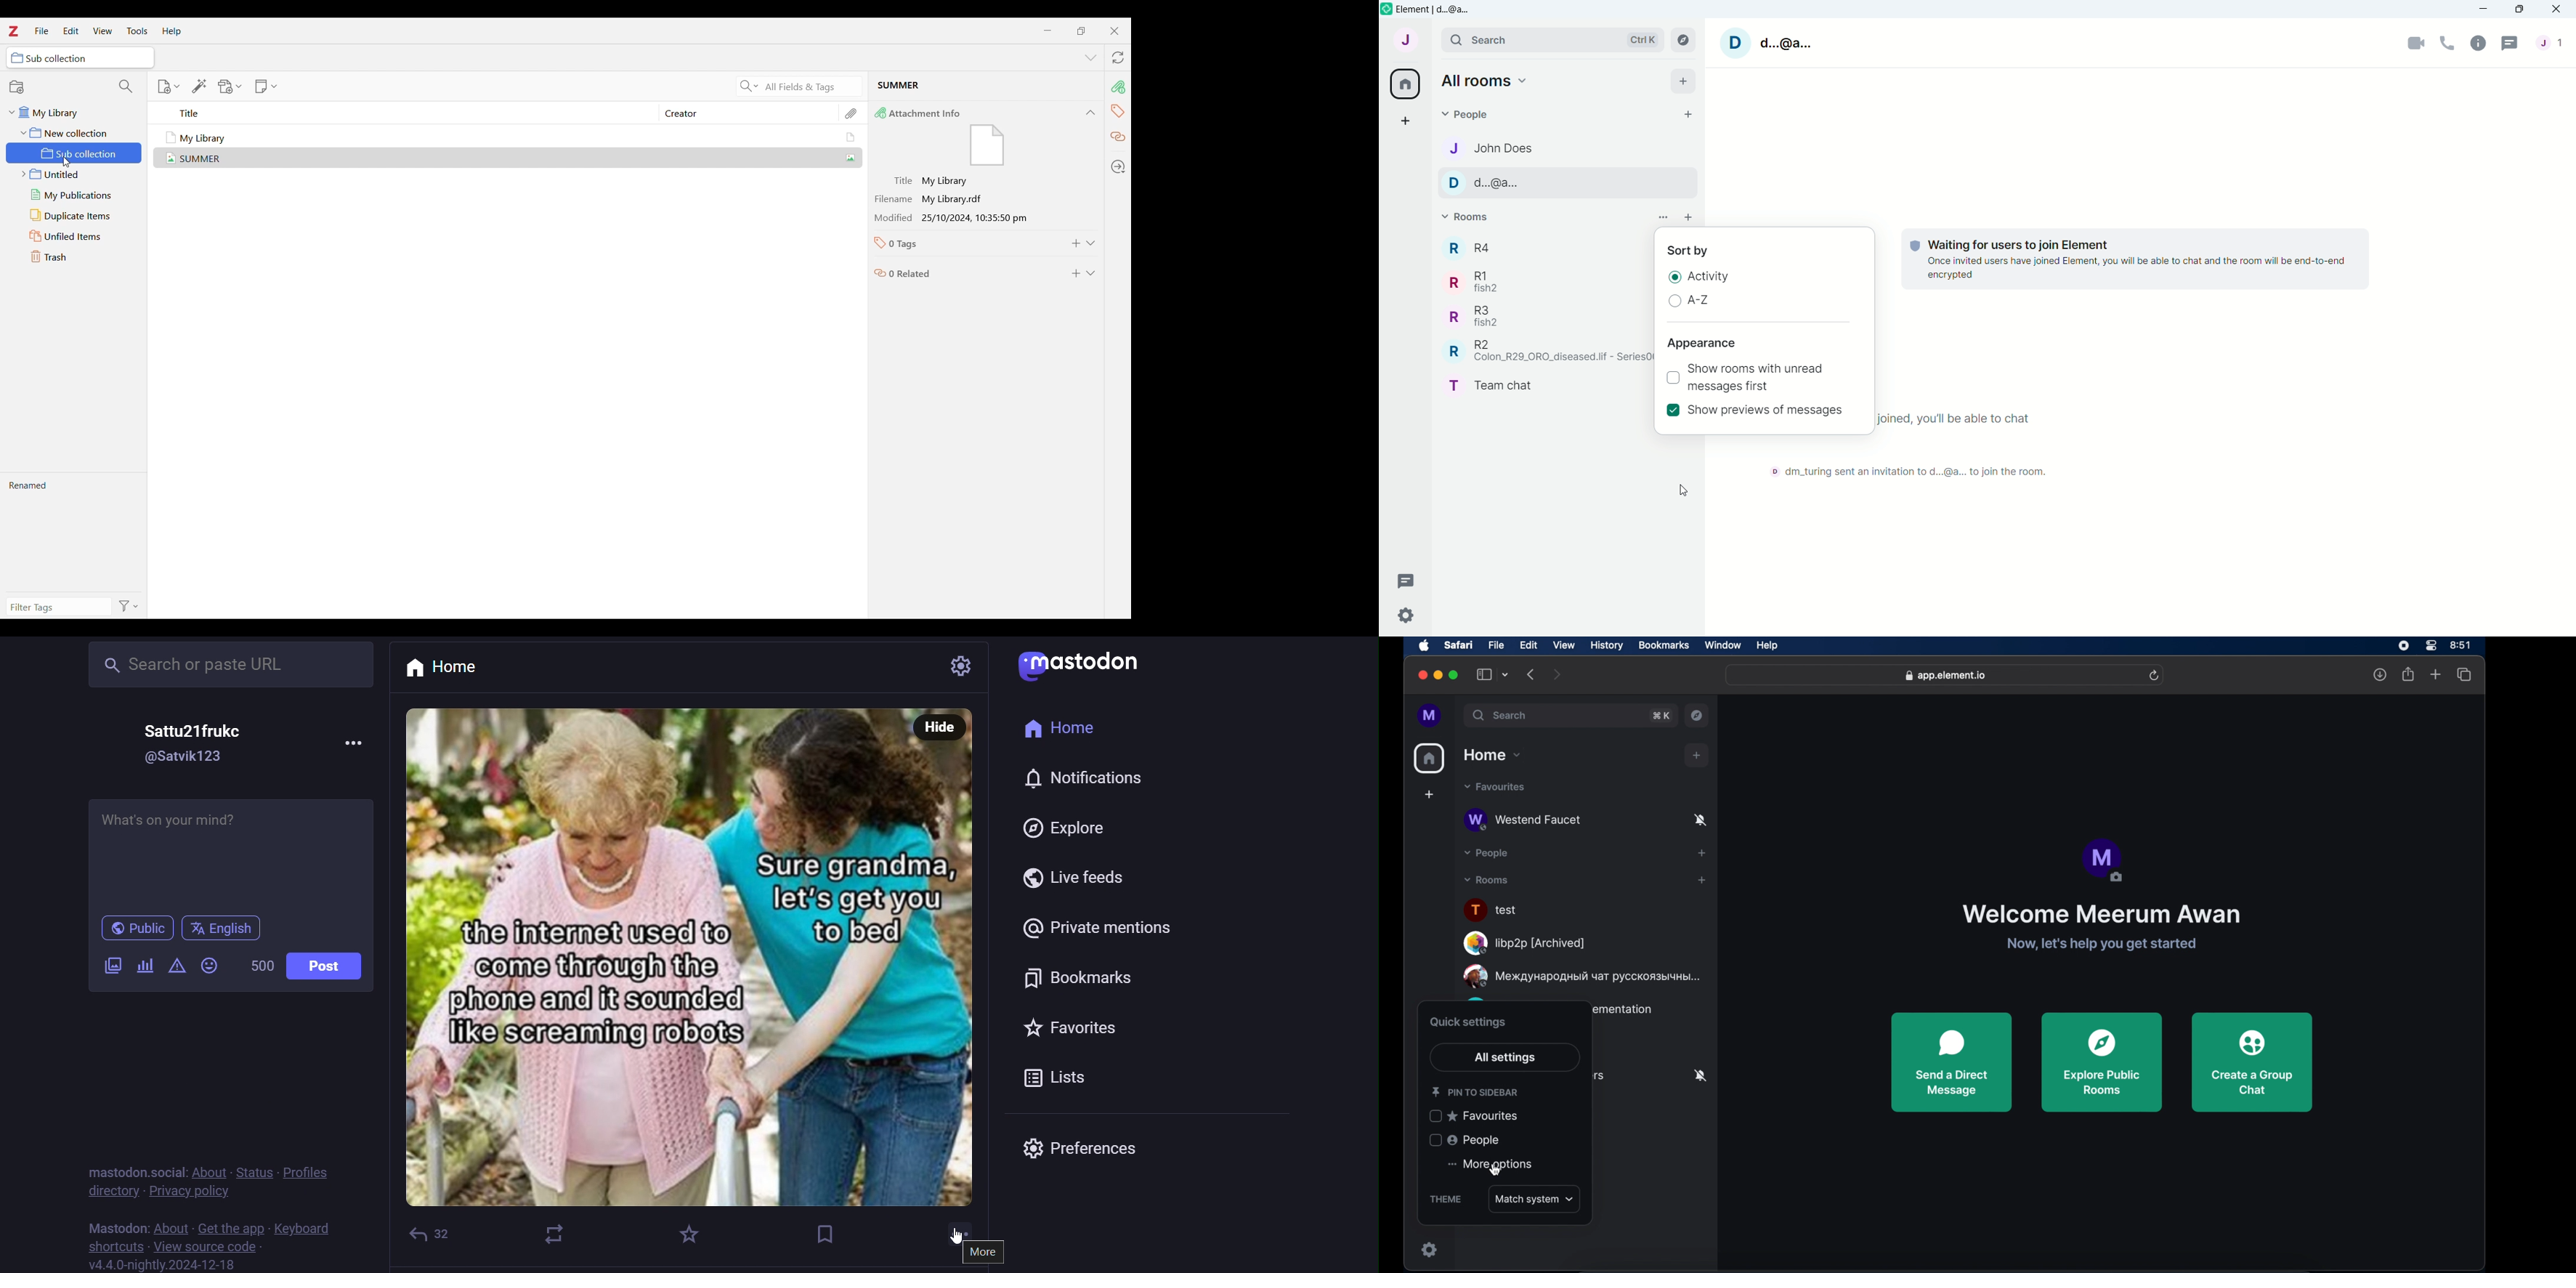 This screenshot has height=1288, width=2576. Describe the element at coordinates (1439, 9) in the screenshot. I see `element | d...@a...` at that location.